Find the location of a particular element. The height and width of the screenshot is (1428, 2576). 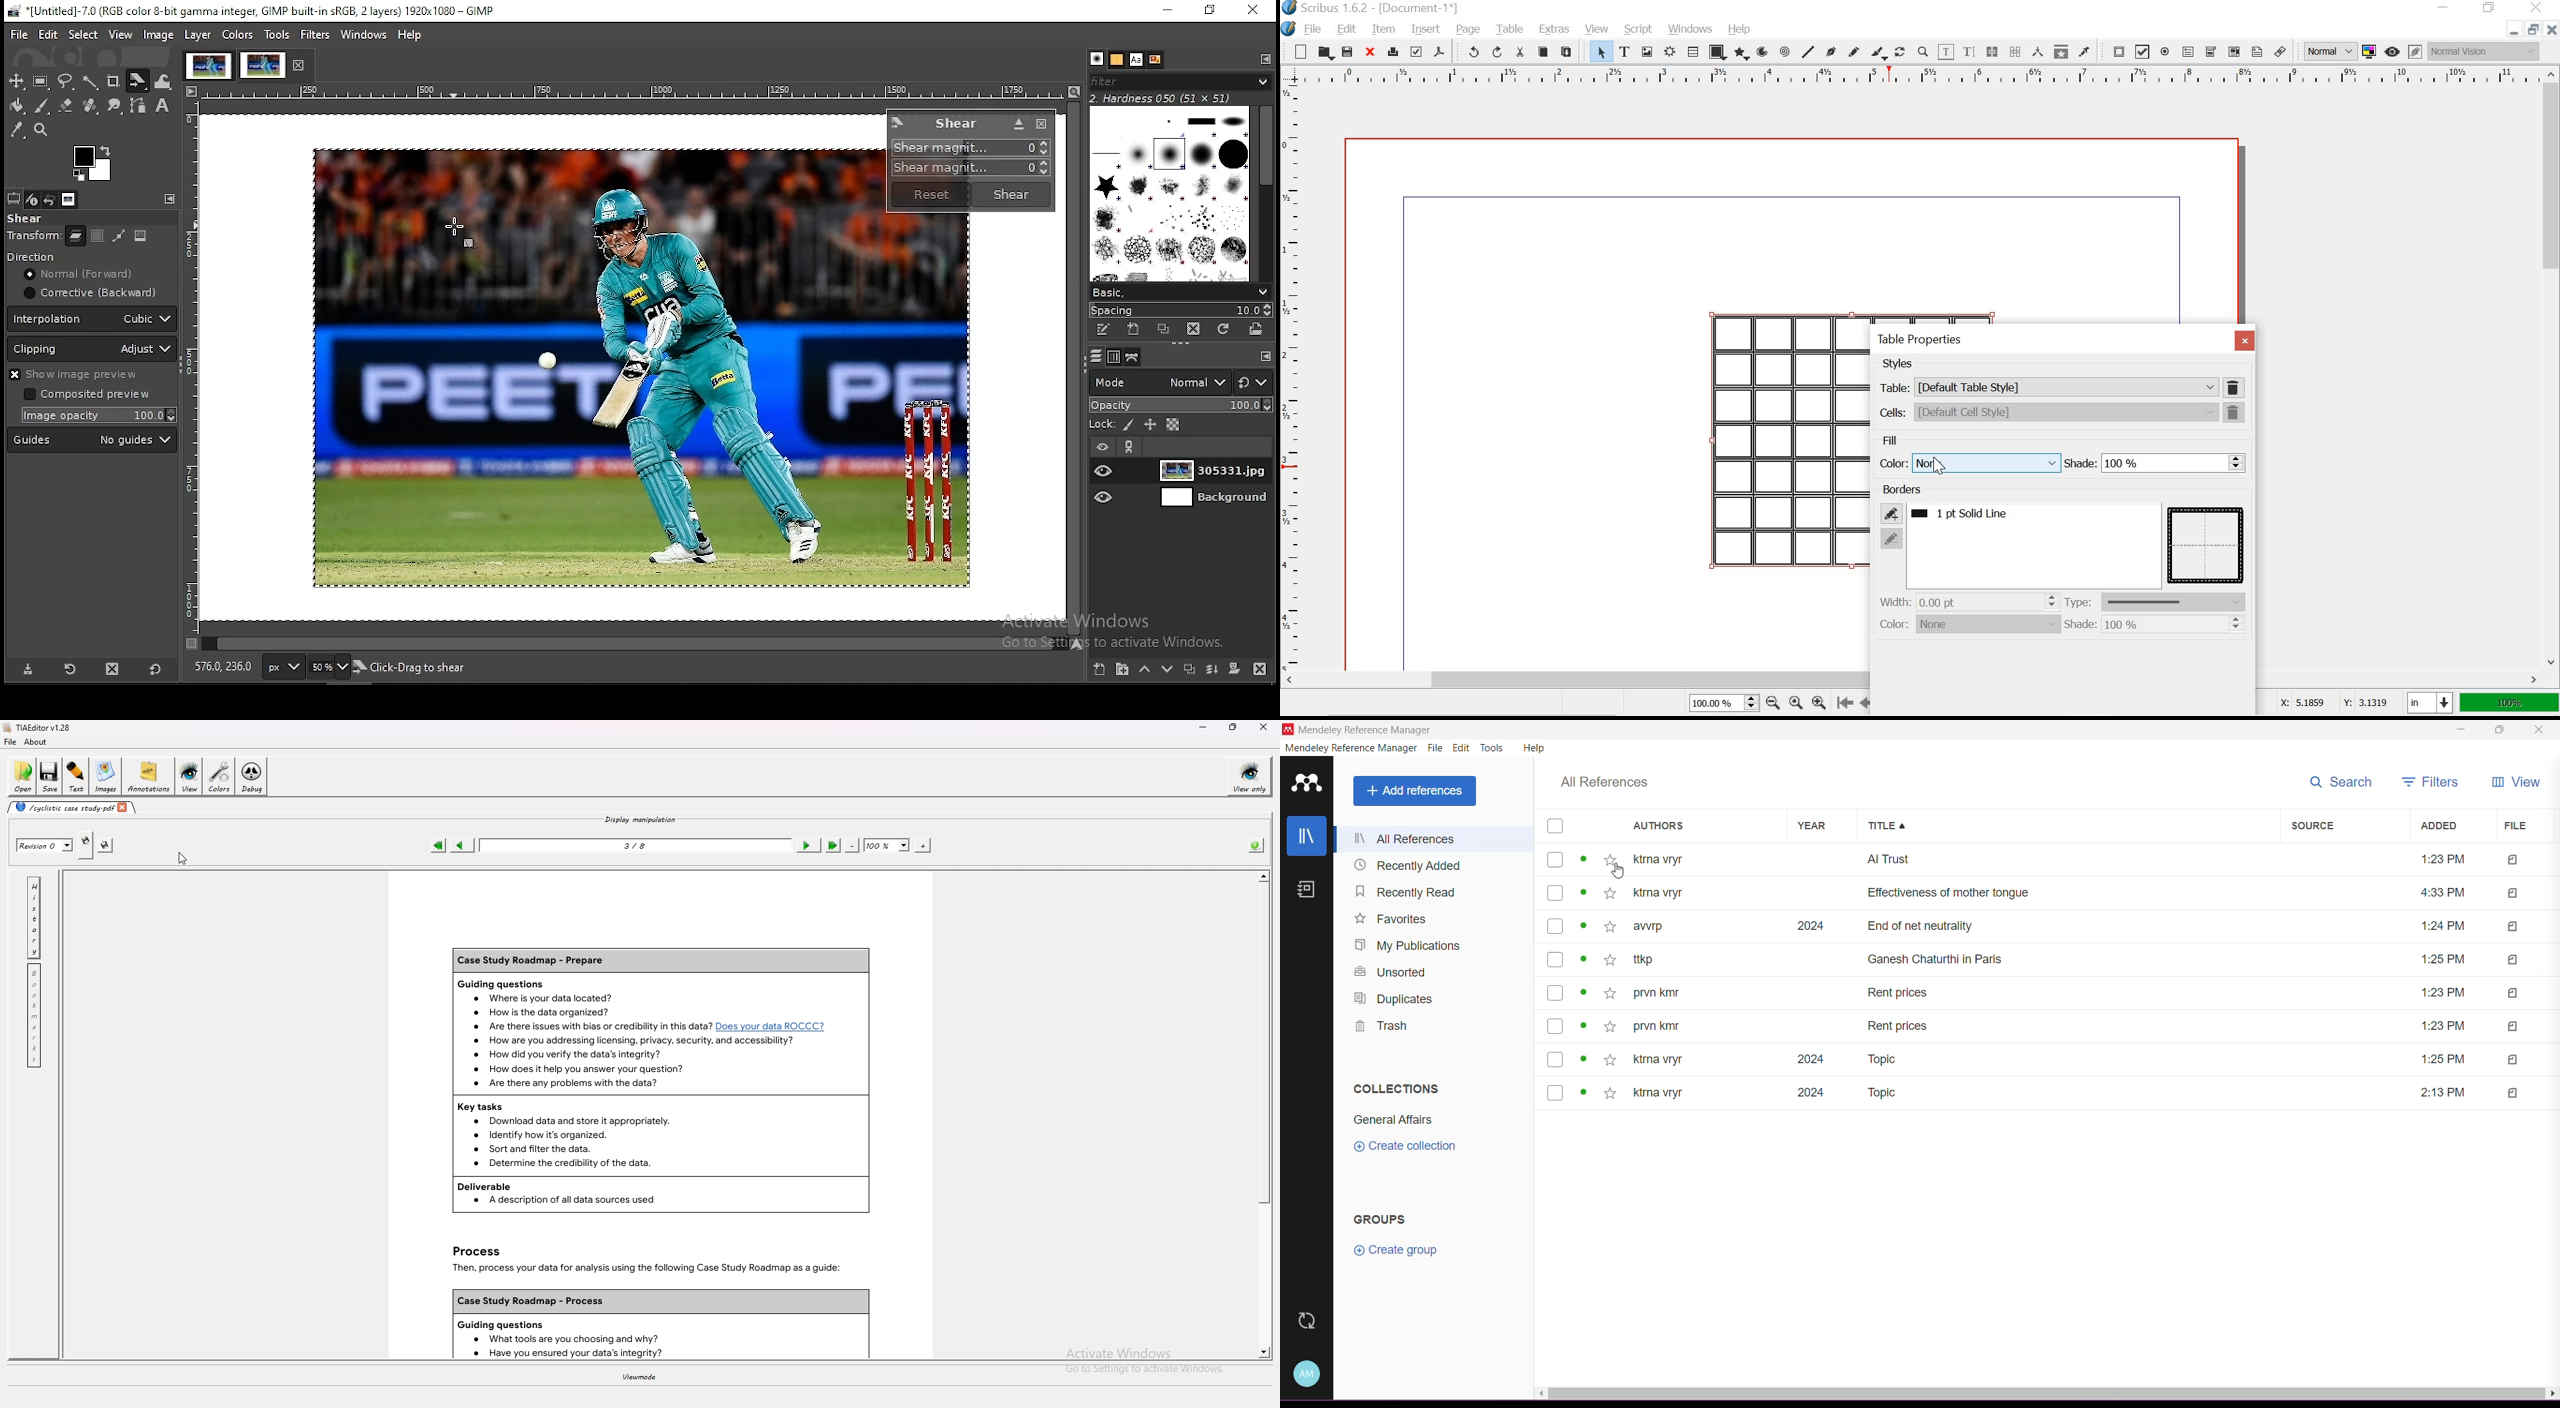

100.00% is located at coordinates (1709, 705).